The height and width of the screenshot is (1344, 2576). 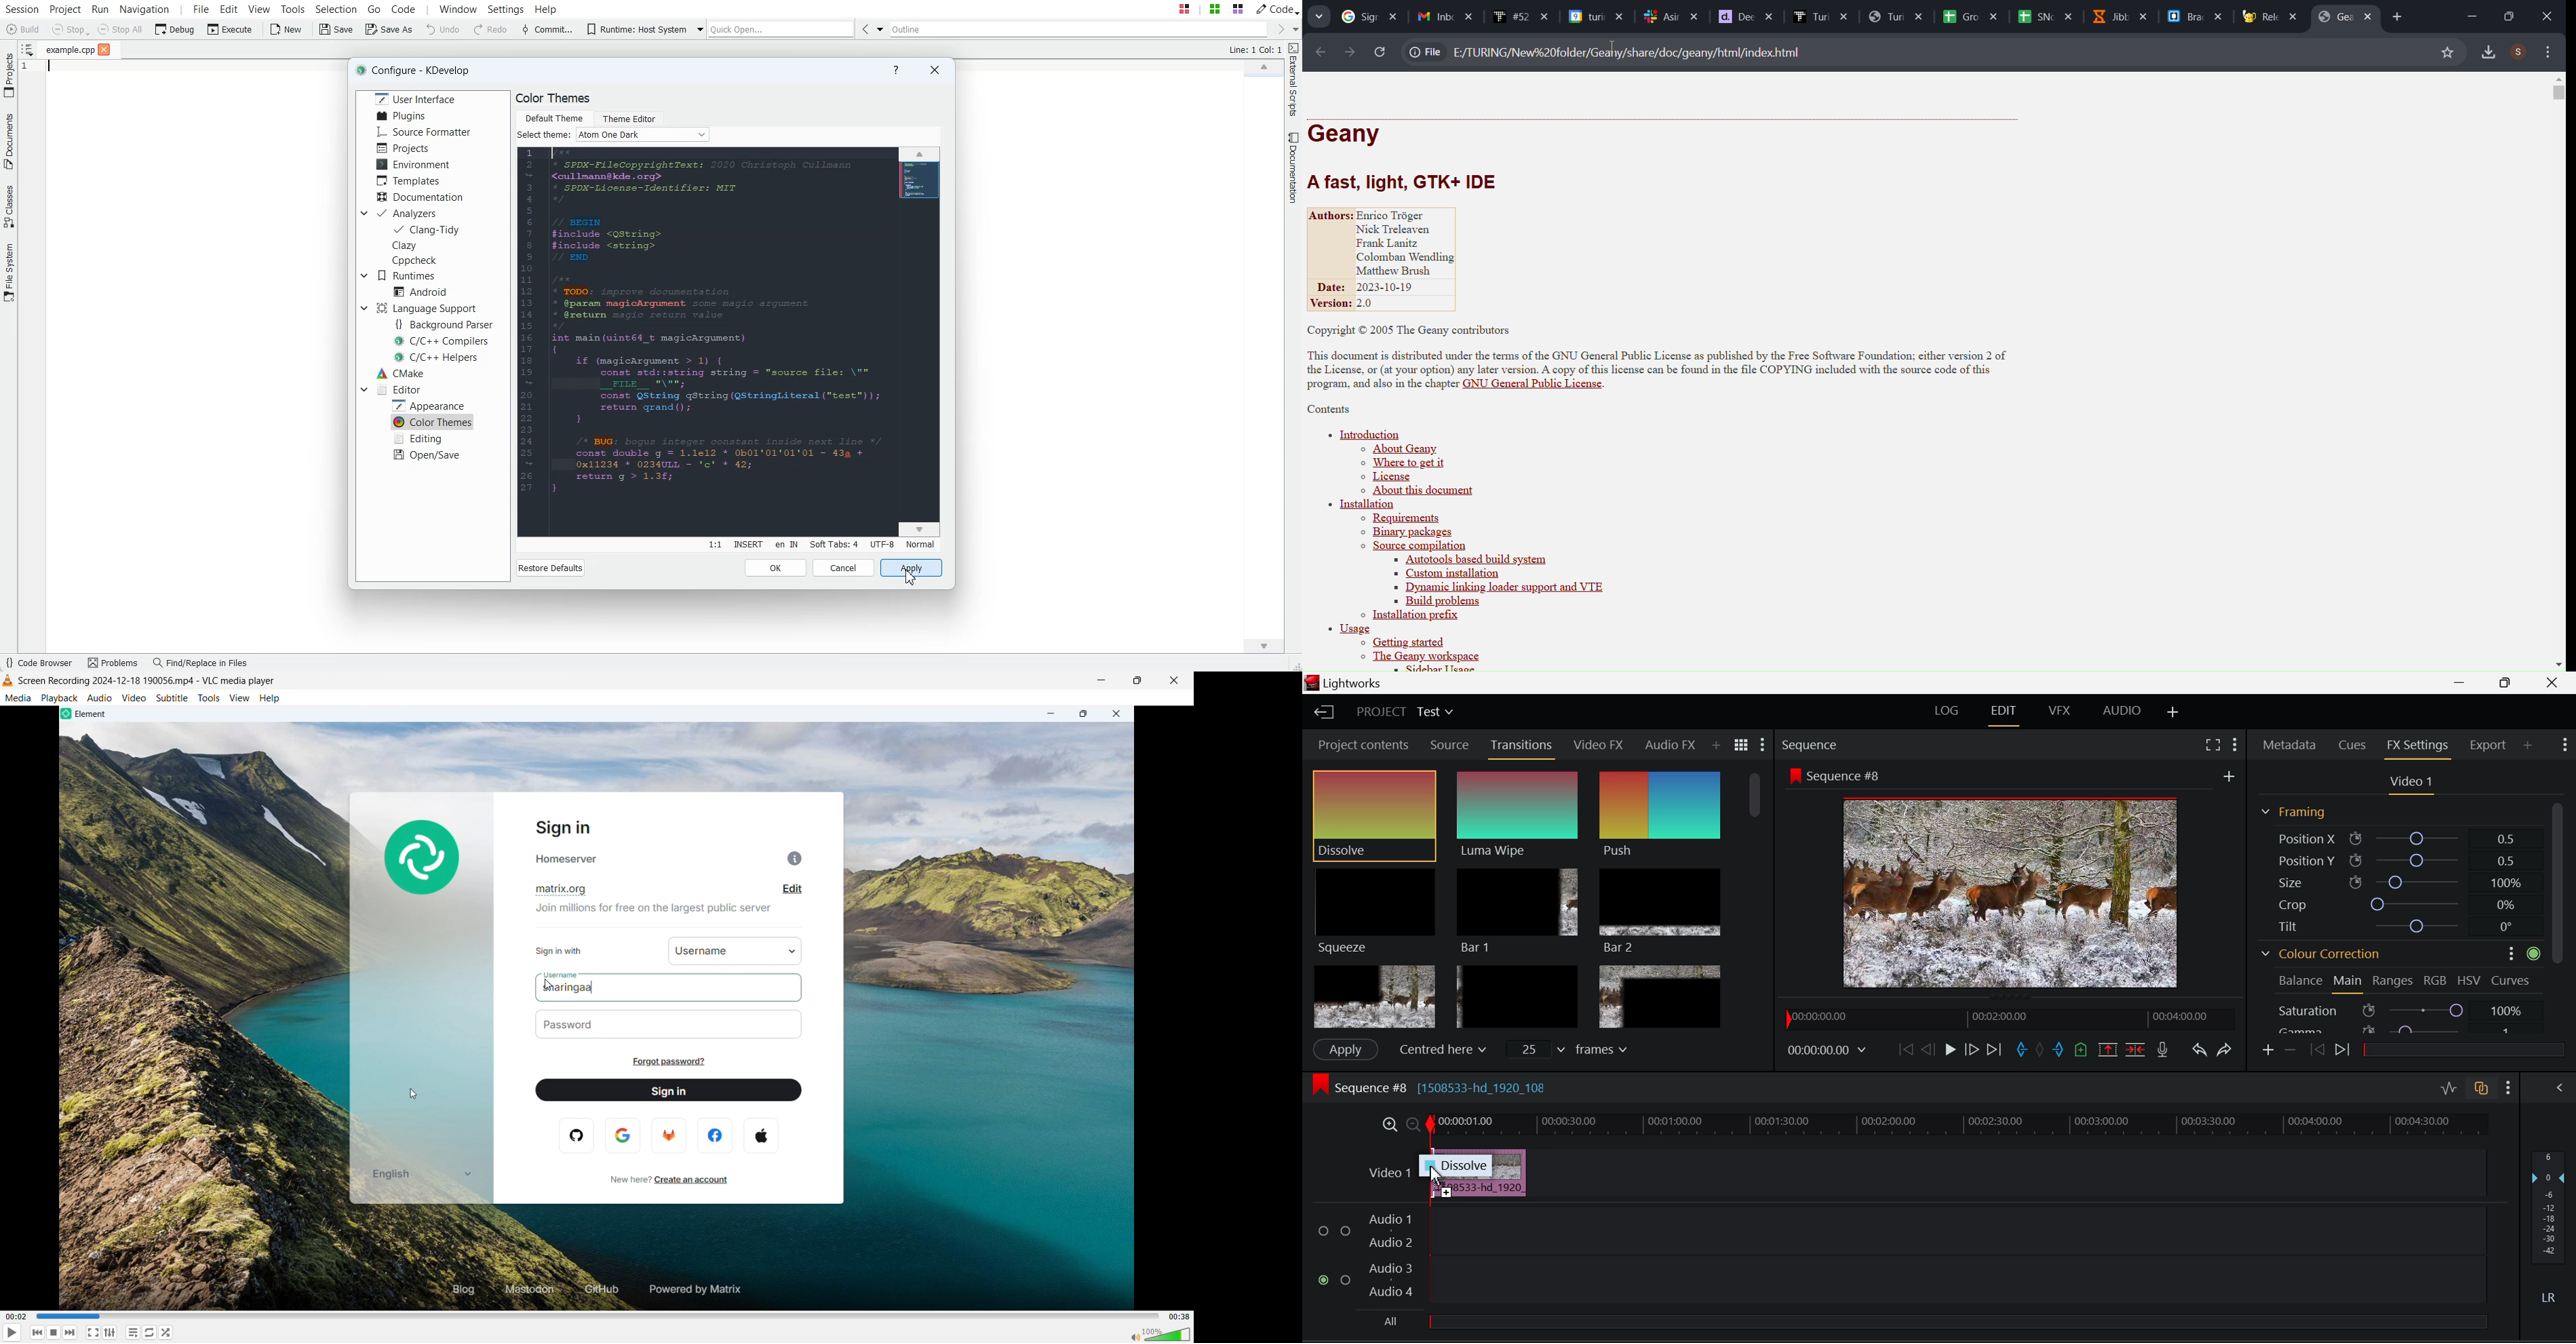 What do you see at coordinates (1763, 744) in the screenshot?
I see `Show Settings` at bounding box center [1763, 744].